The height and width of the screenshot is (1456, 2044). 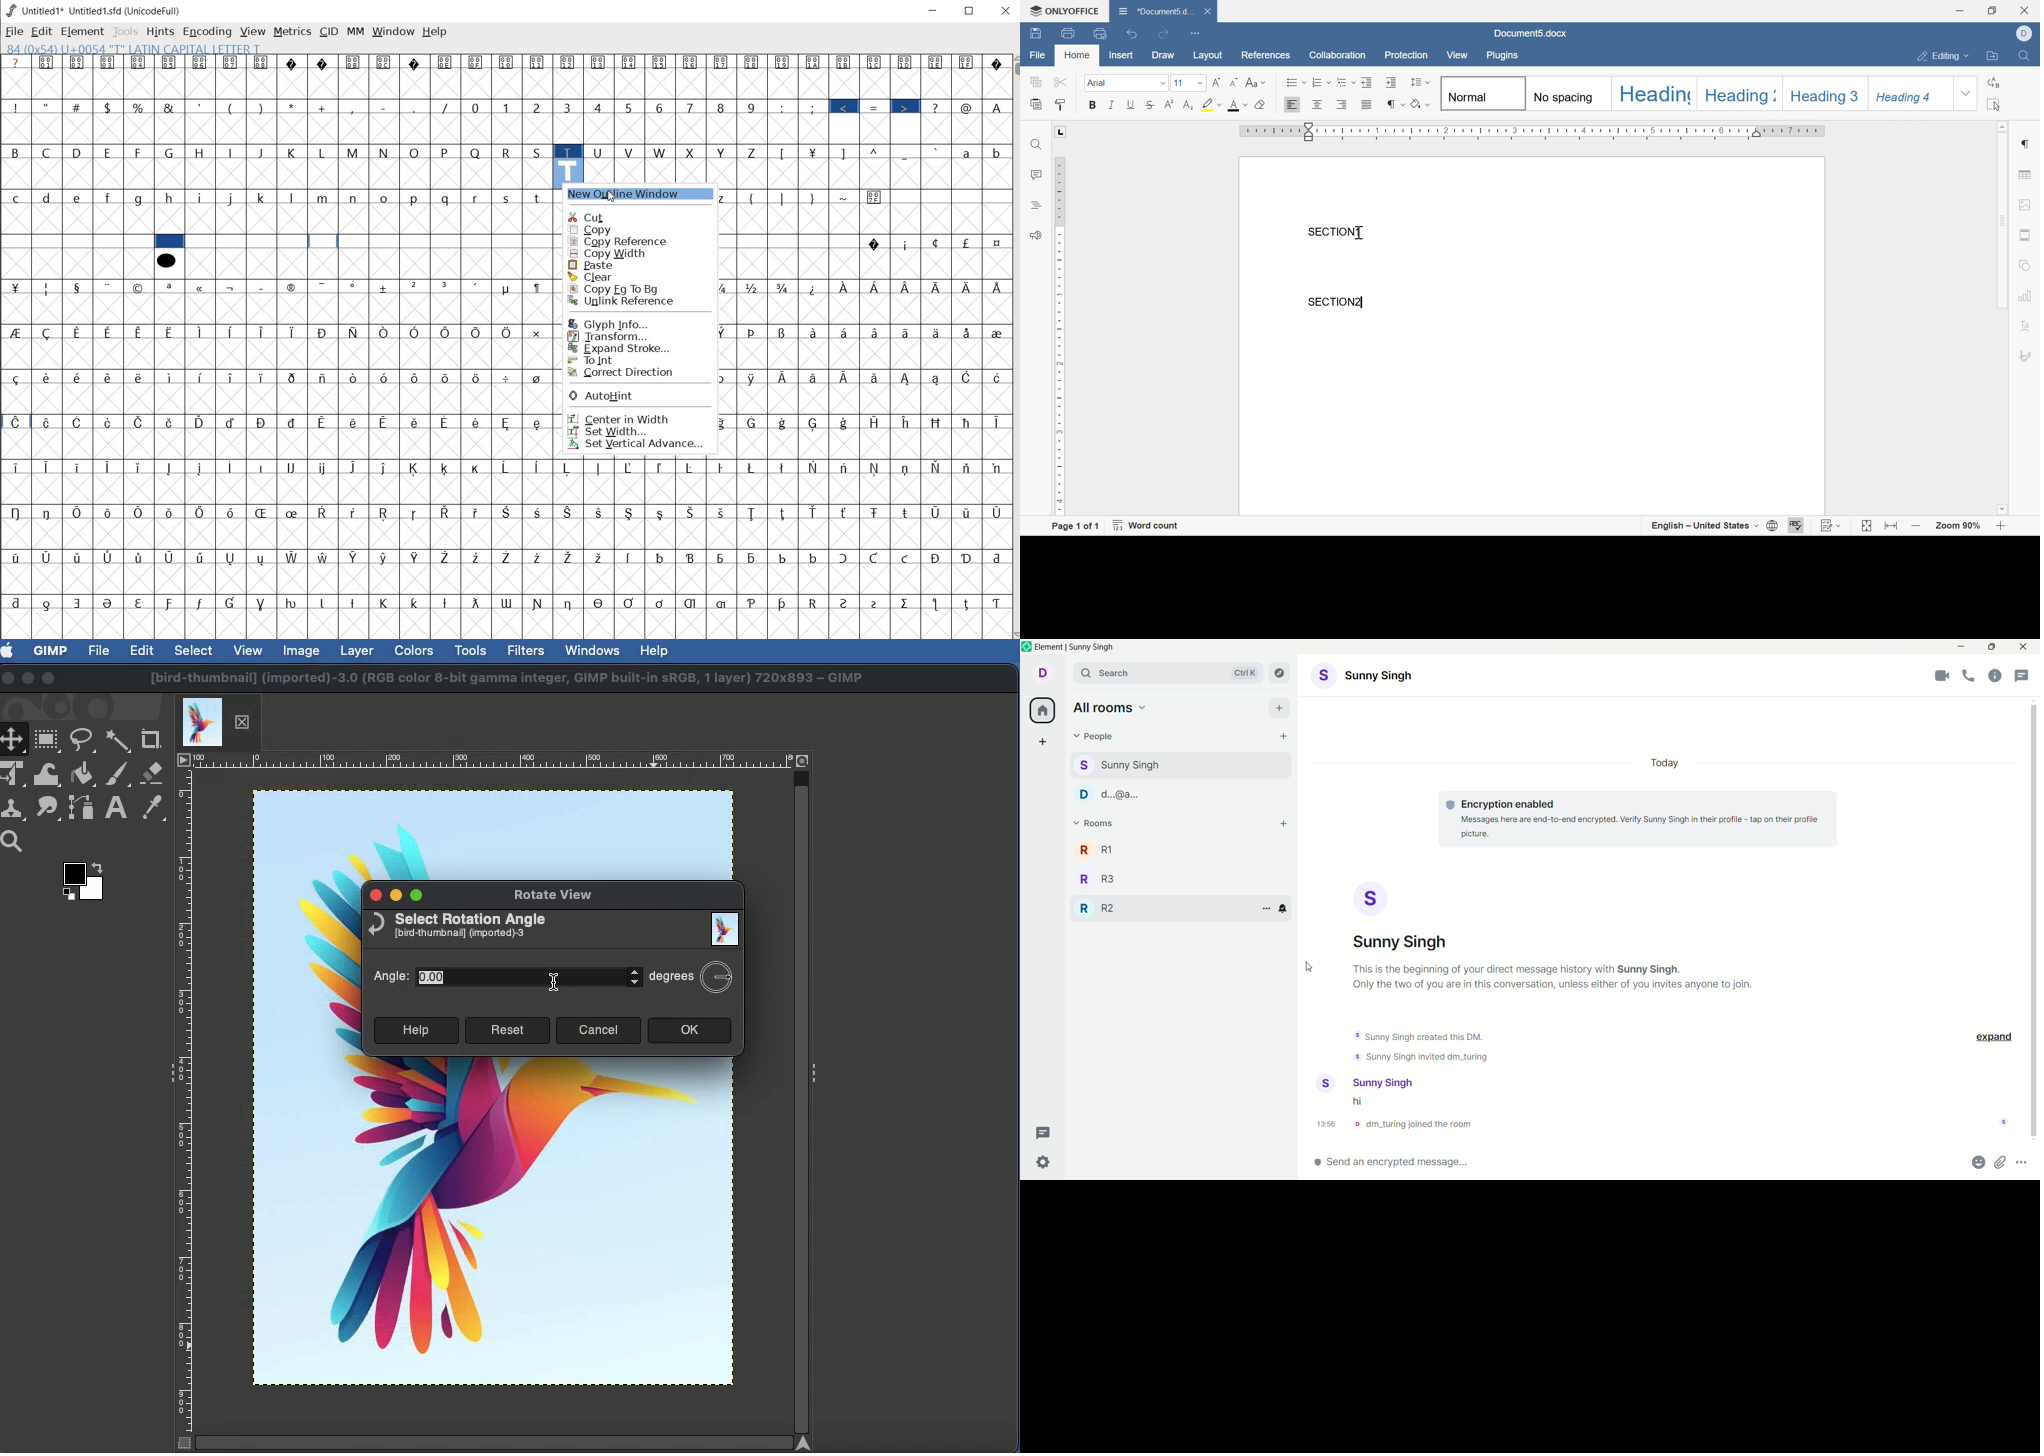 What do you see at coordinates (79, 153) in the screenshot?
I see `D` at bounding box center [79, 153].